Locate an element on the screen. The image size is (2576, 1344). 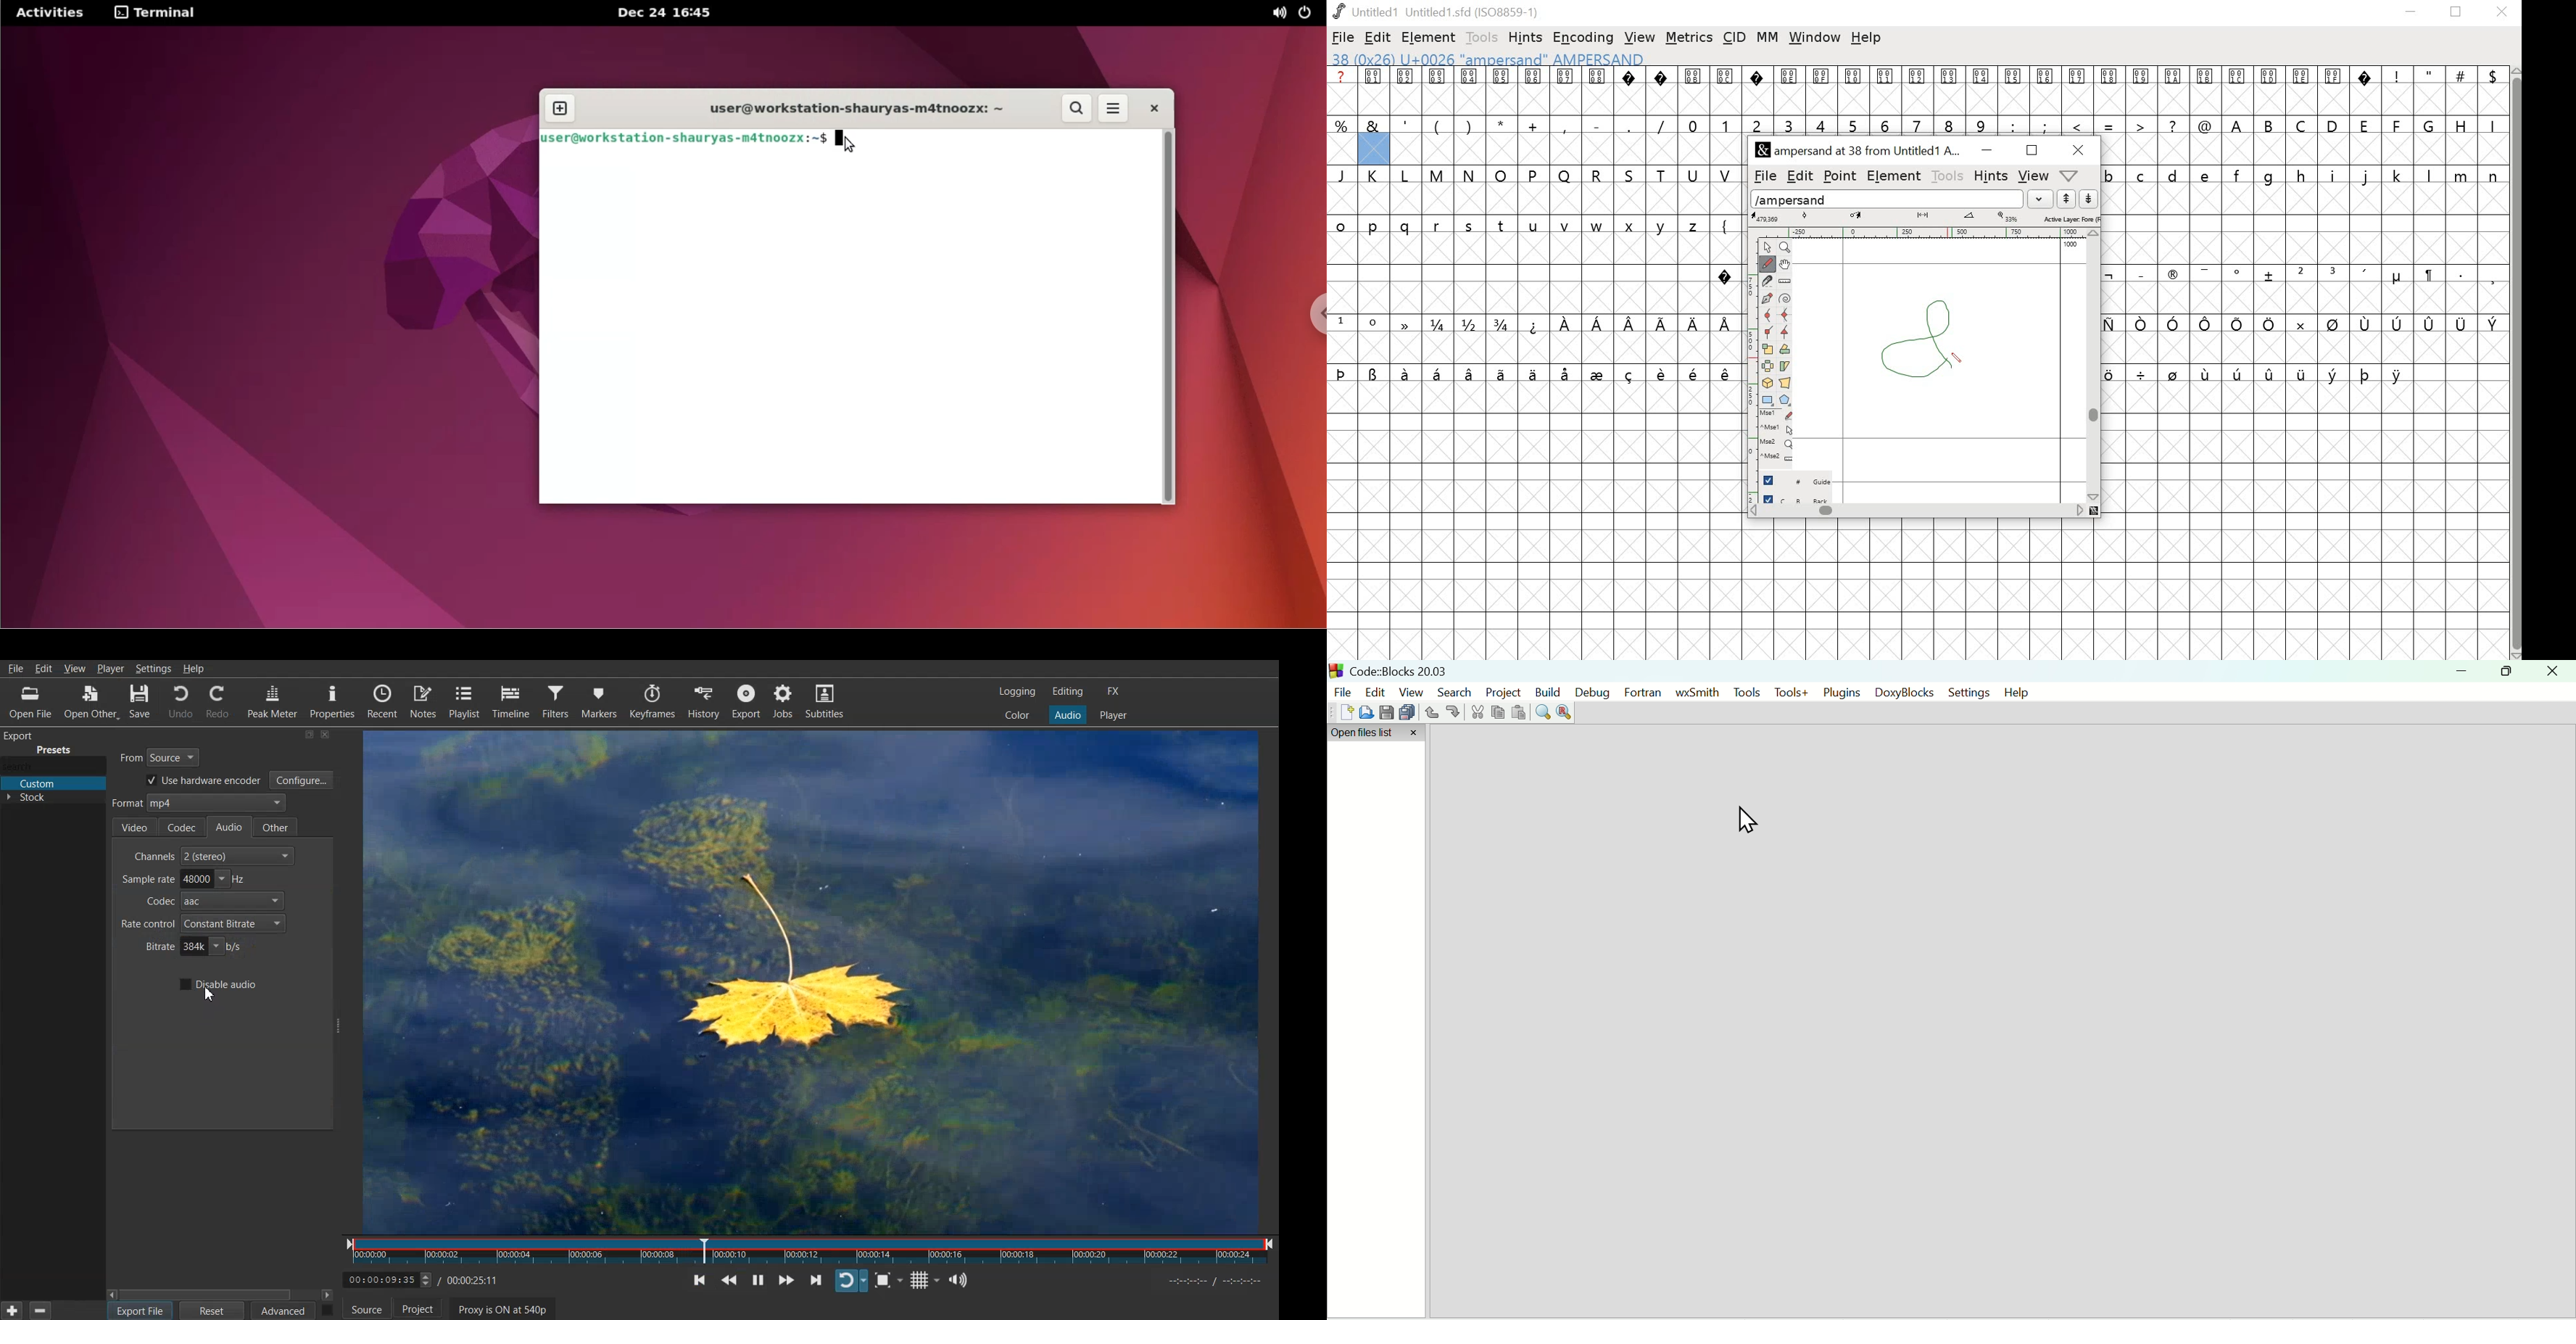
maximize is located at coordinates (2459, 12).